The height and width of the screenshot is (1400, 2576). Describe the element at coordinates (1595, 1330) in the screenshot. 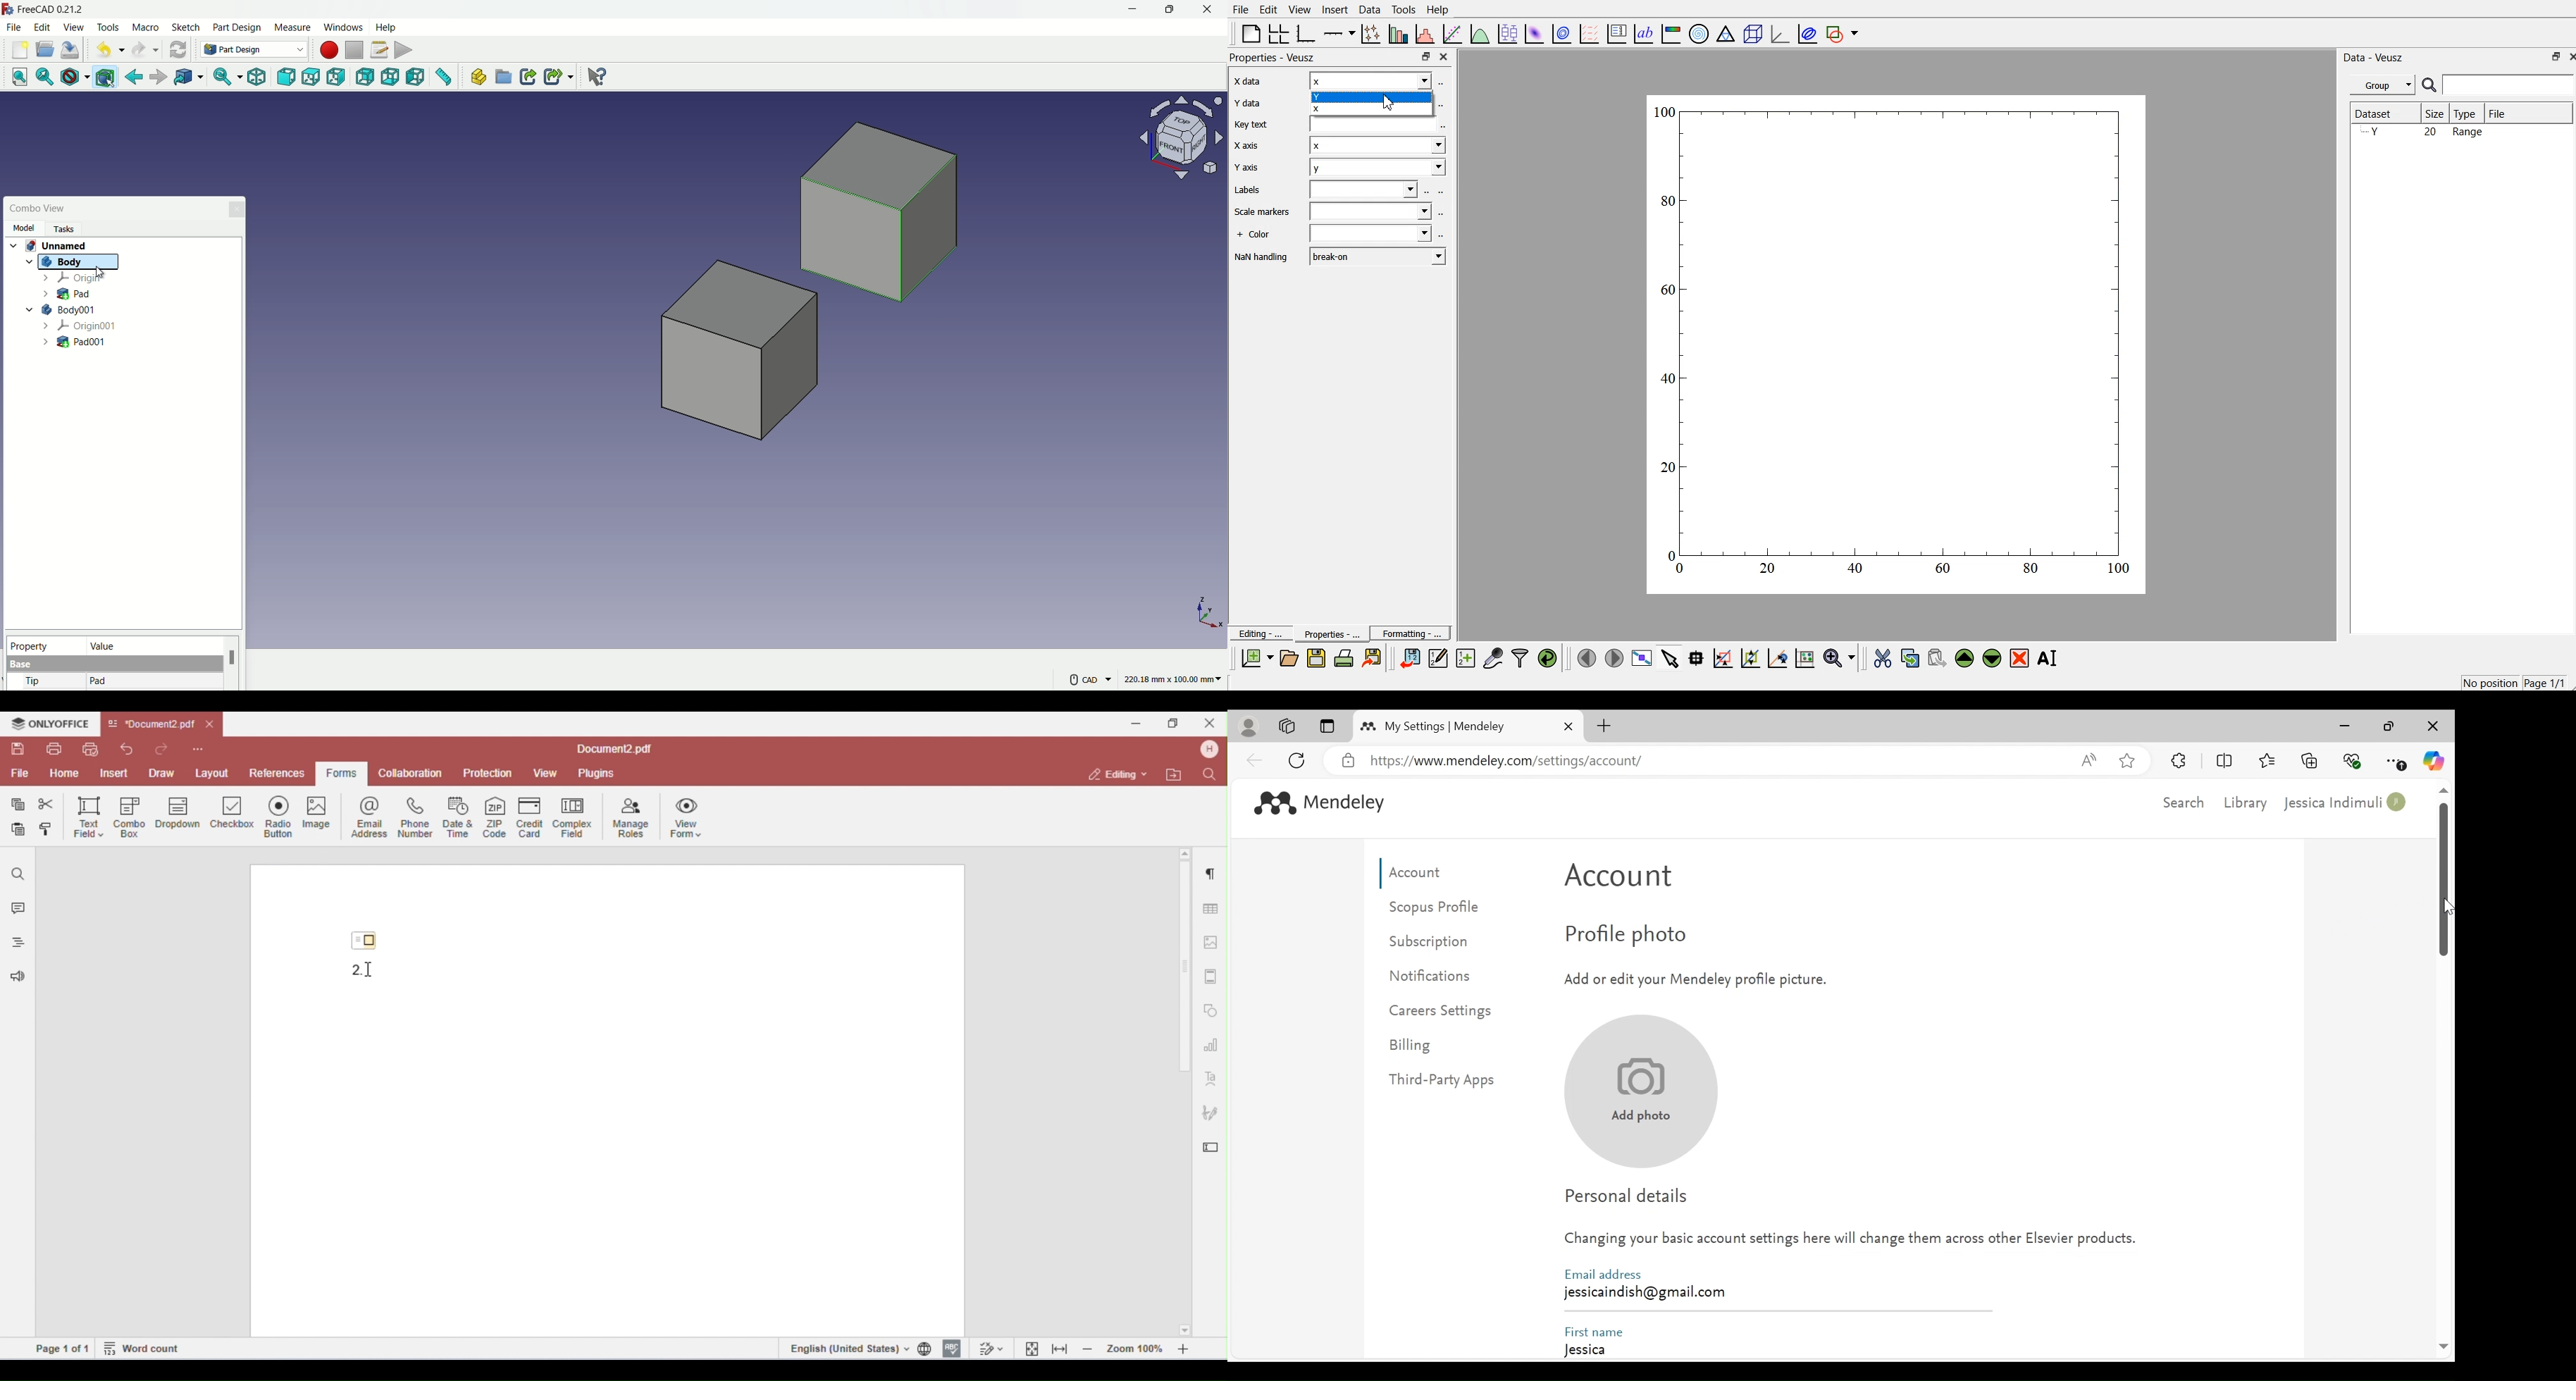

I see `First Name` at that location.